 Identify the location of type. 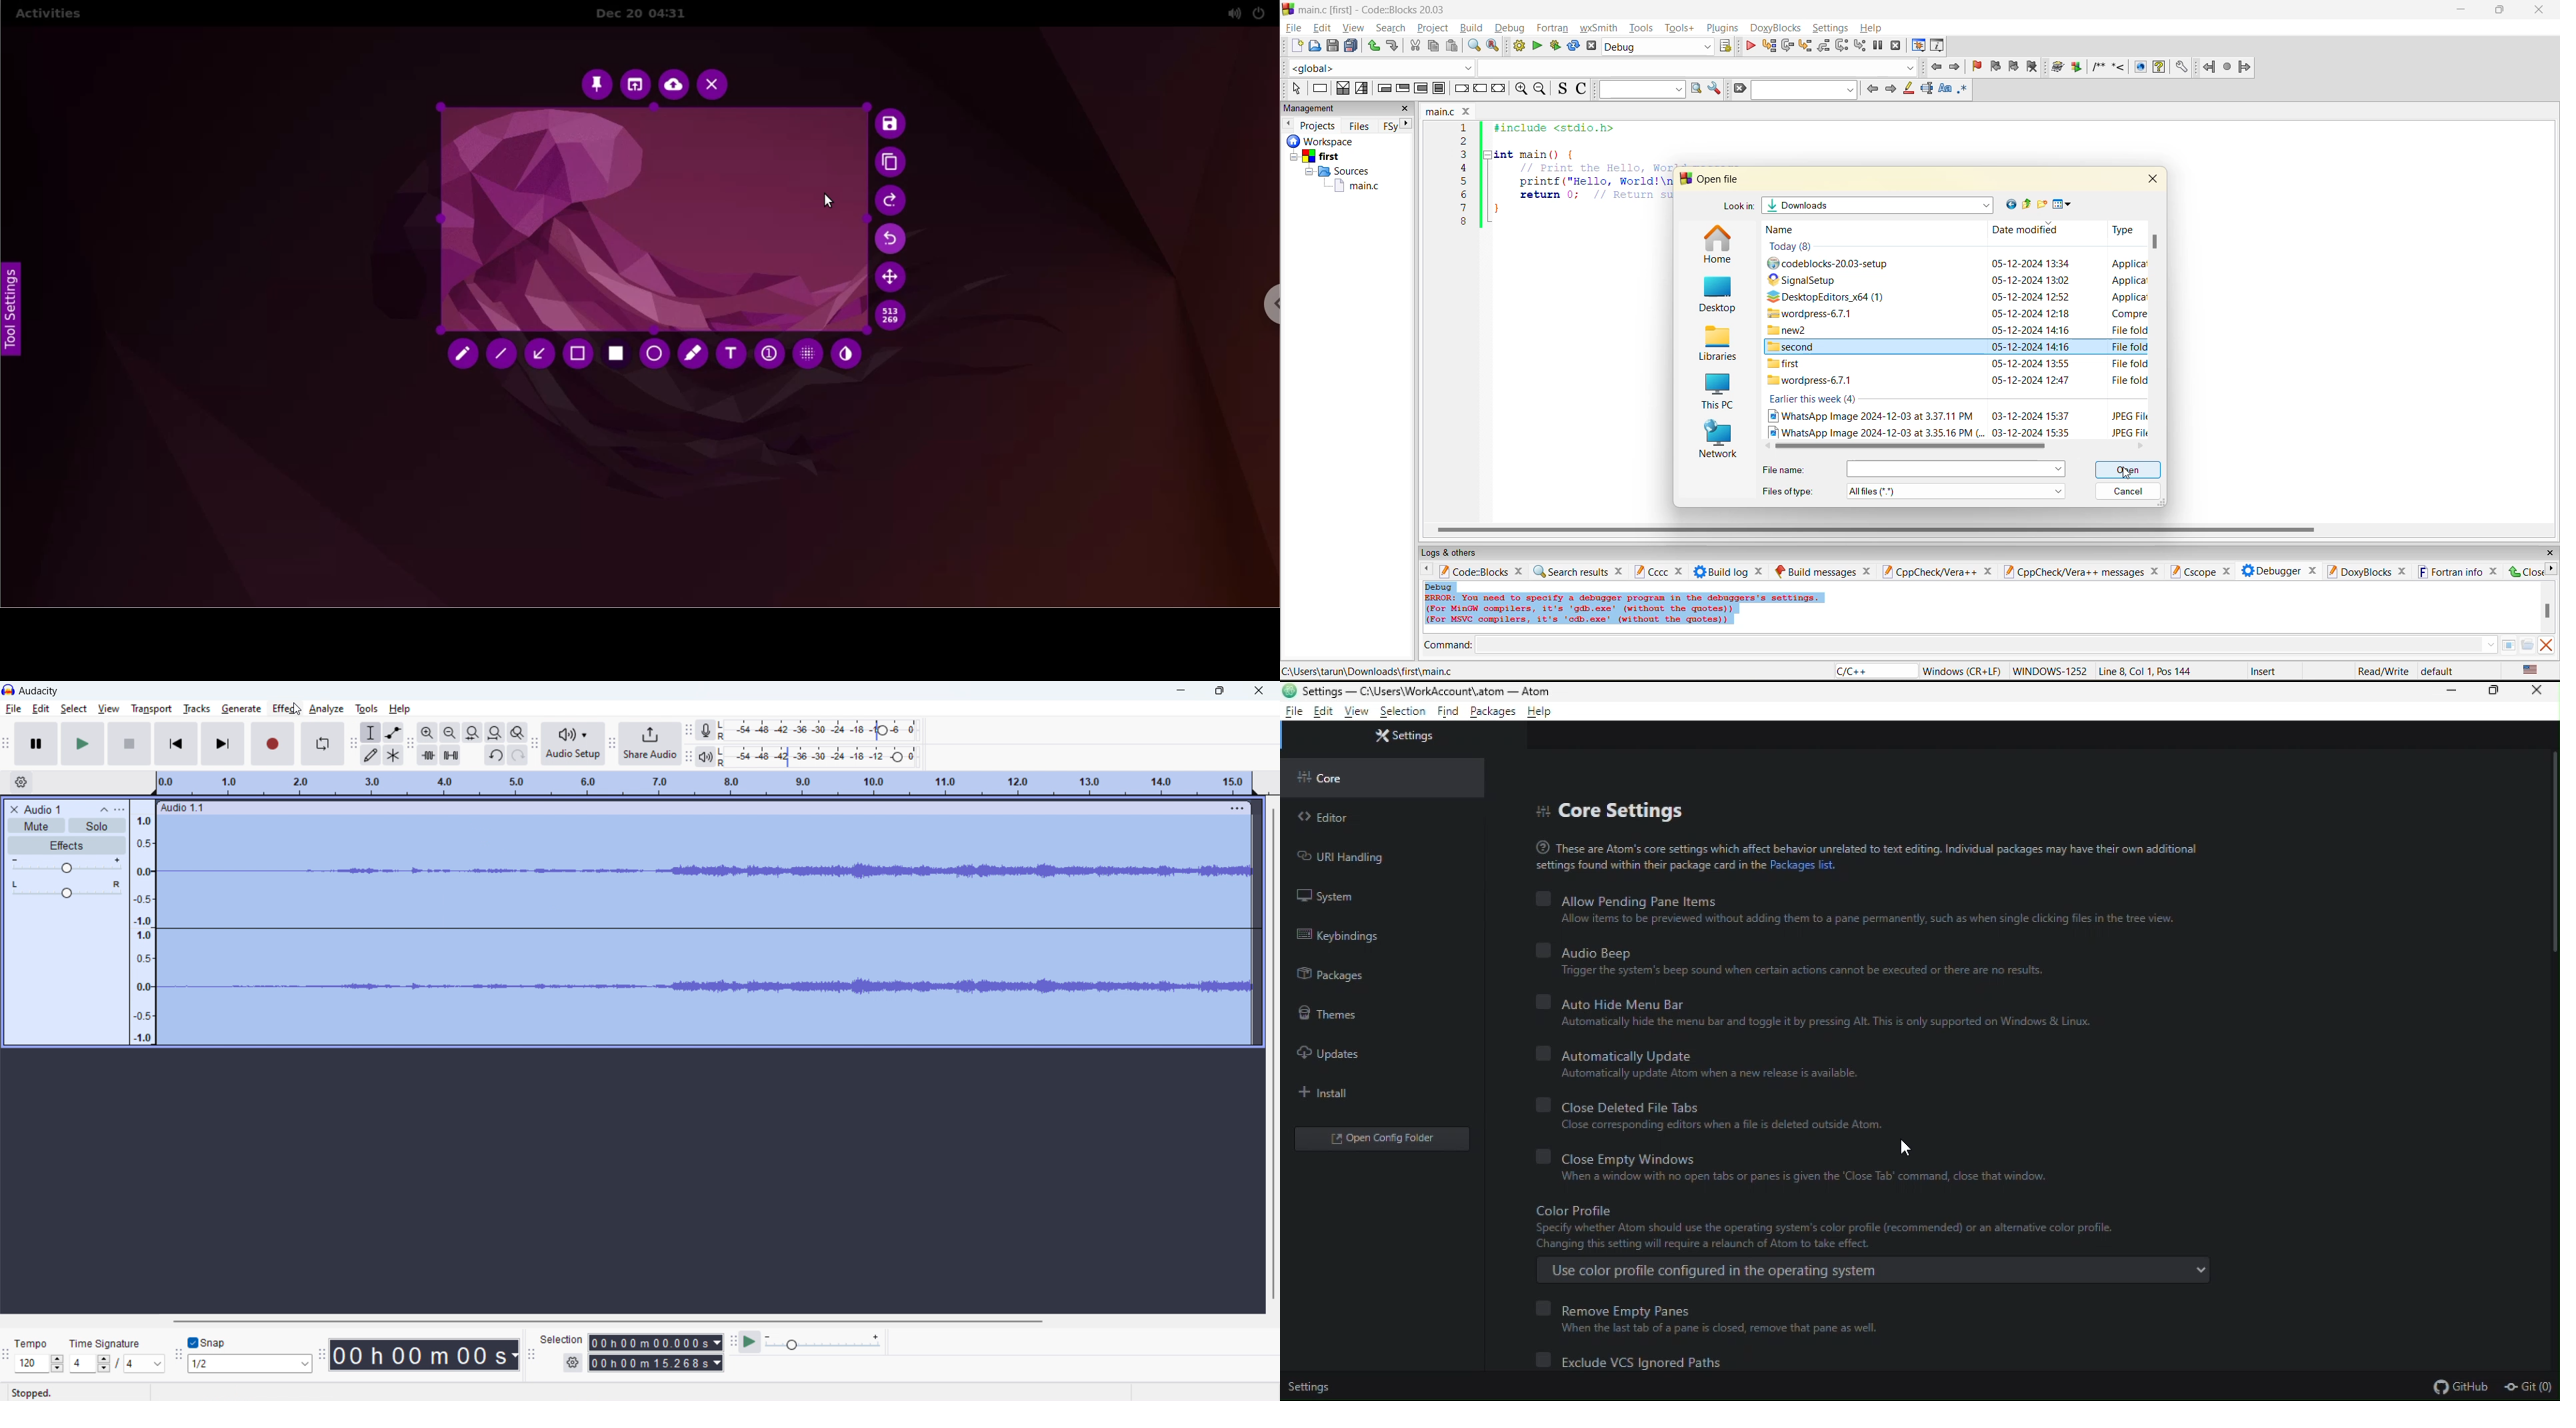
(2128, 313).